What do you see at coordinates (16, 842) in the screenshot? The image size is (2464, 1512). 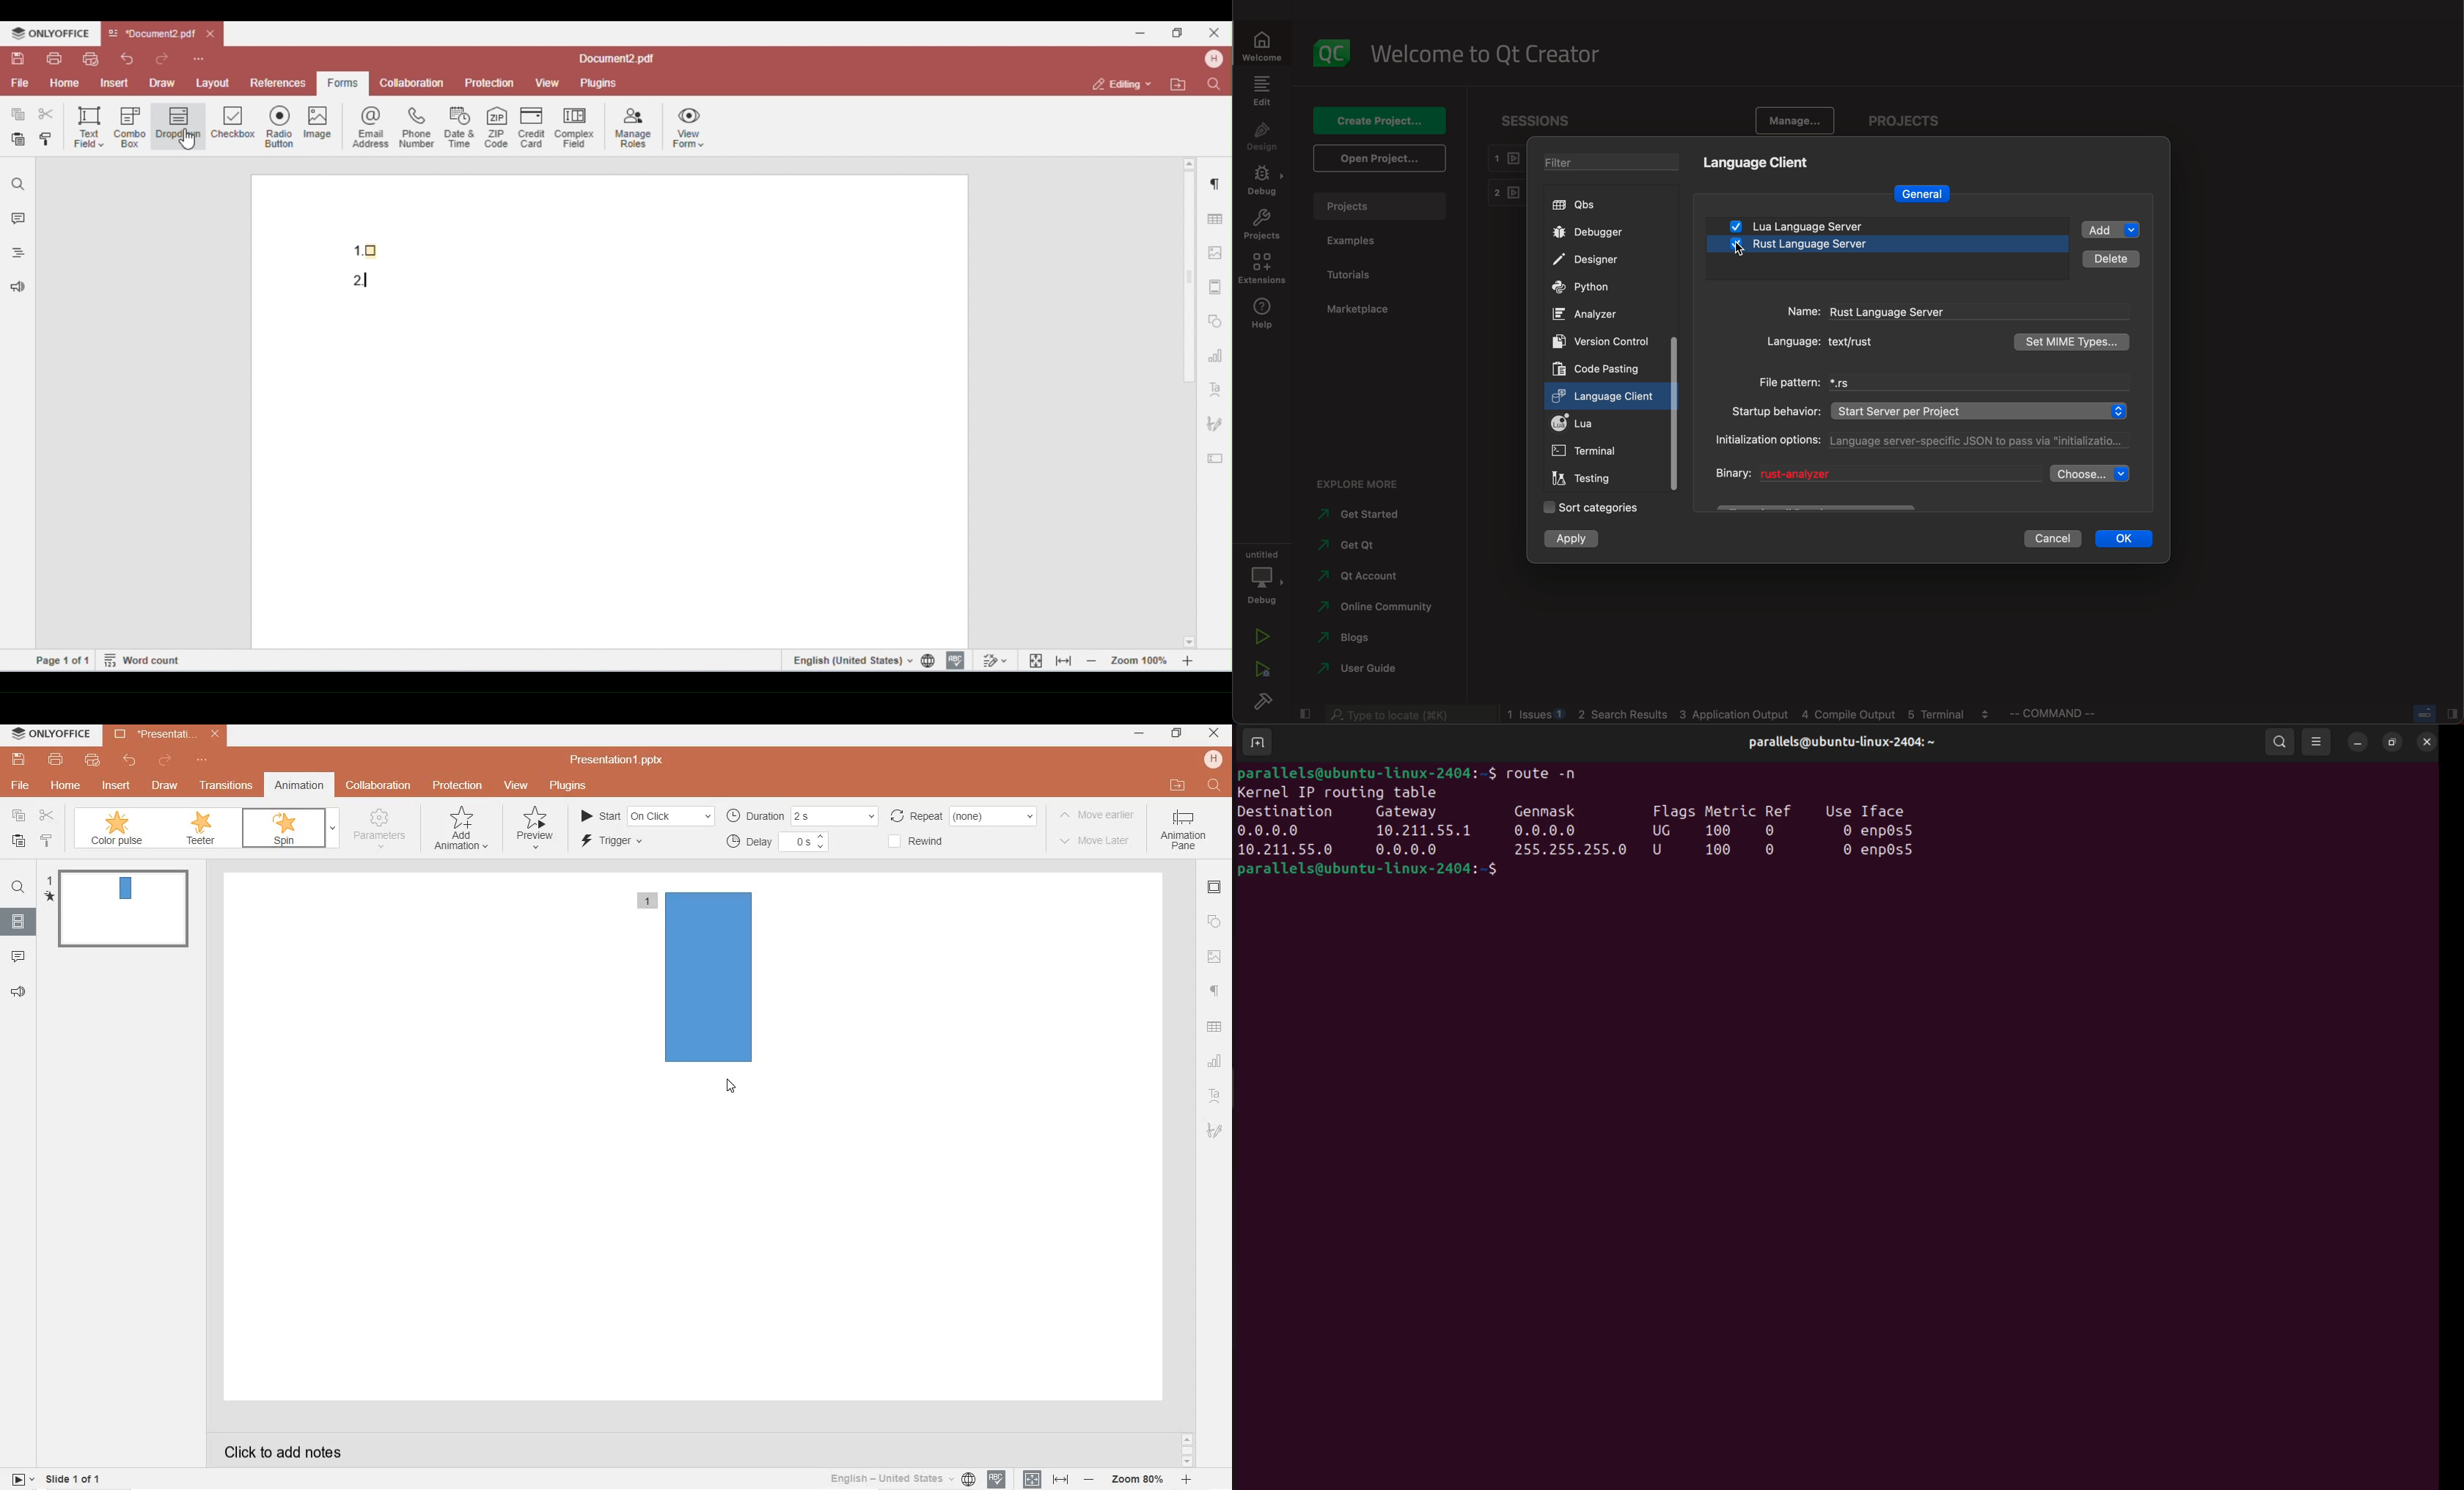 I see `paste` at bounding box center [16, 842].